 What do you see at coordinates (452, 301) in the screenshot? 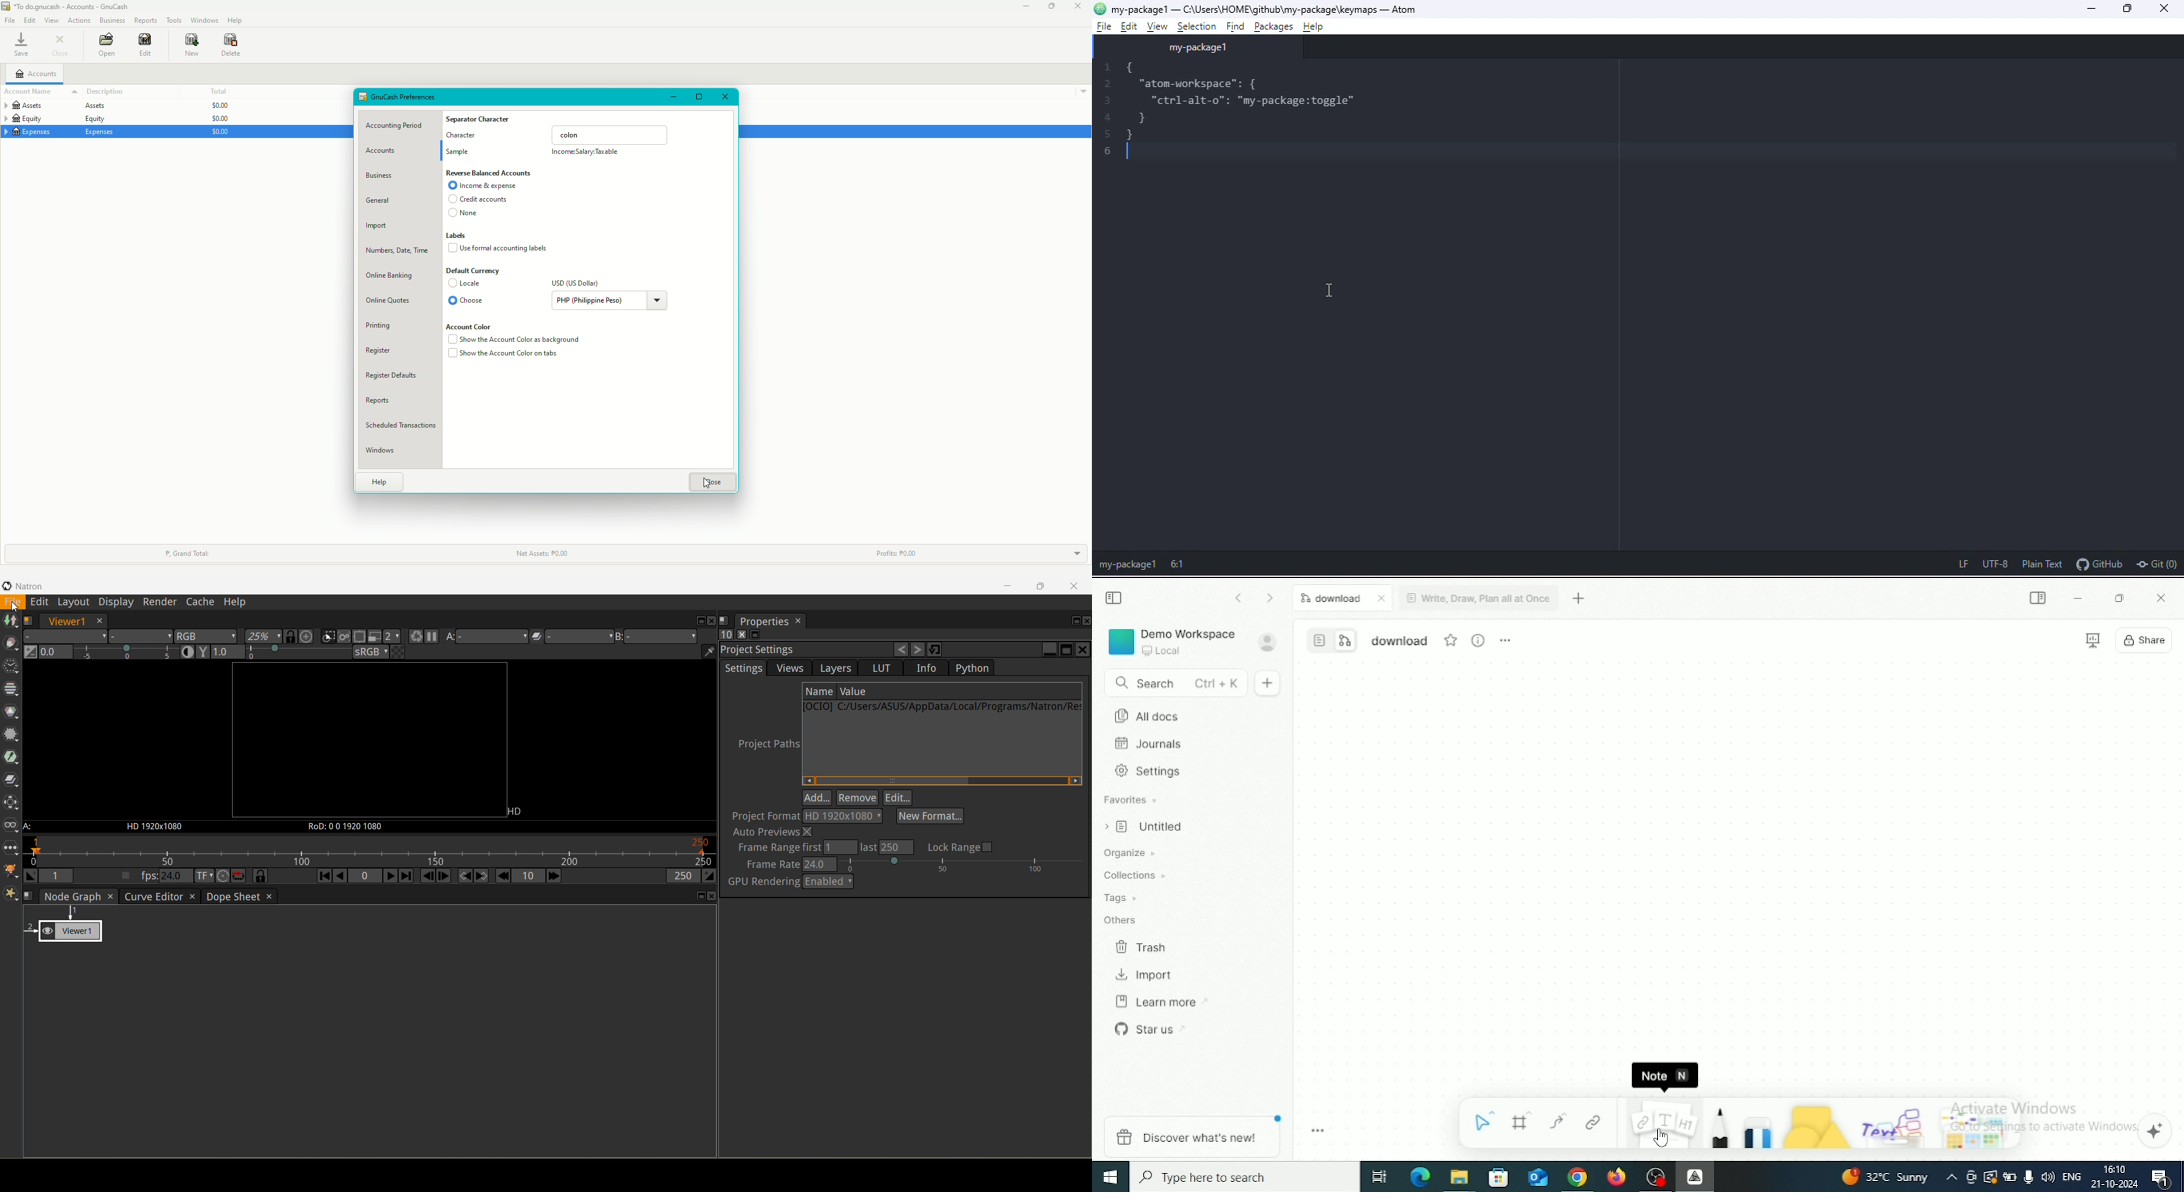
I see `Option selected` at bounding box center [452, 301].